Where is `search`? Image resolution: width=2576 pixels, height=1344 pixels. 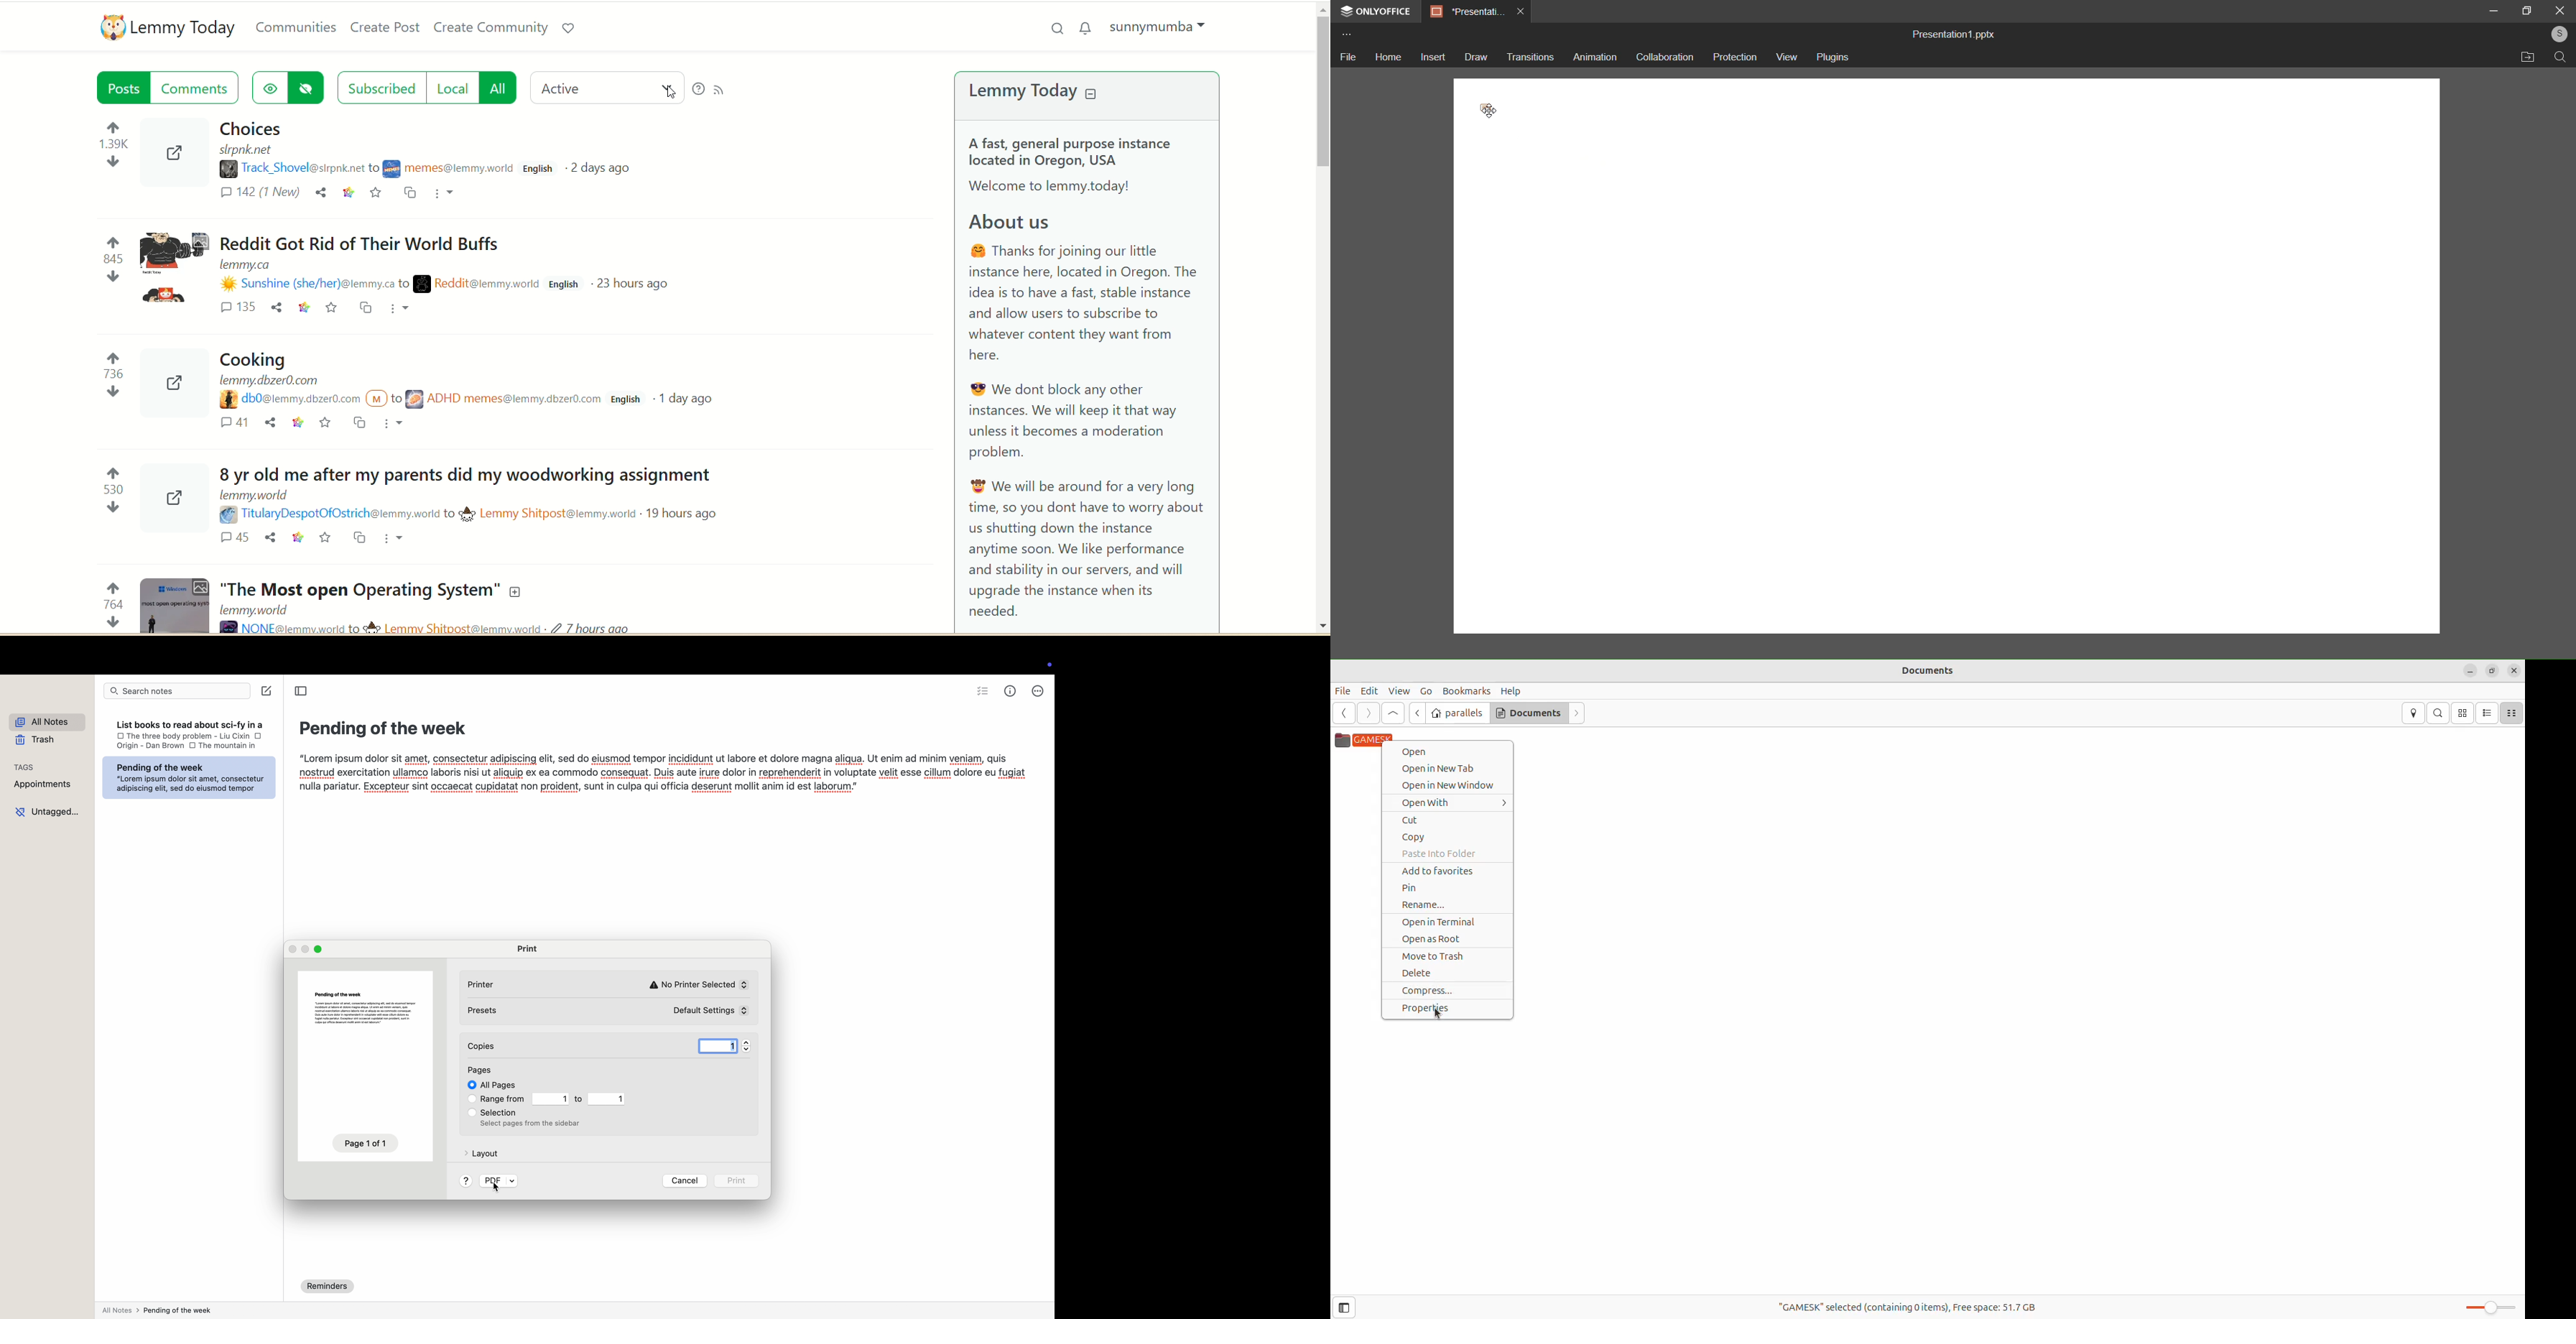
search is located at coordinates (1054, 28).